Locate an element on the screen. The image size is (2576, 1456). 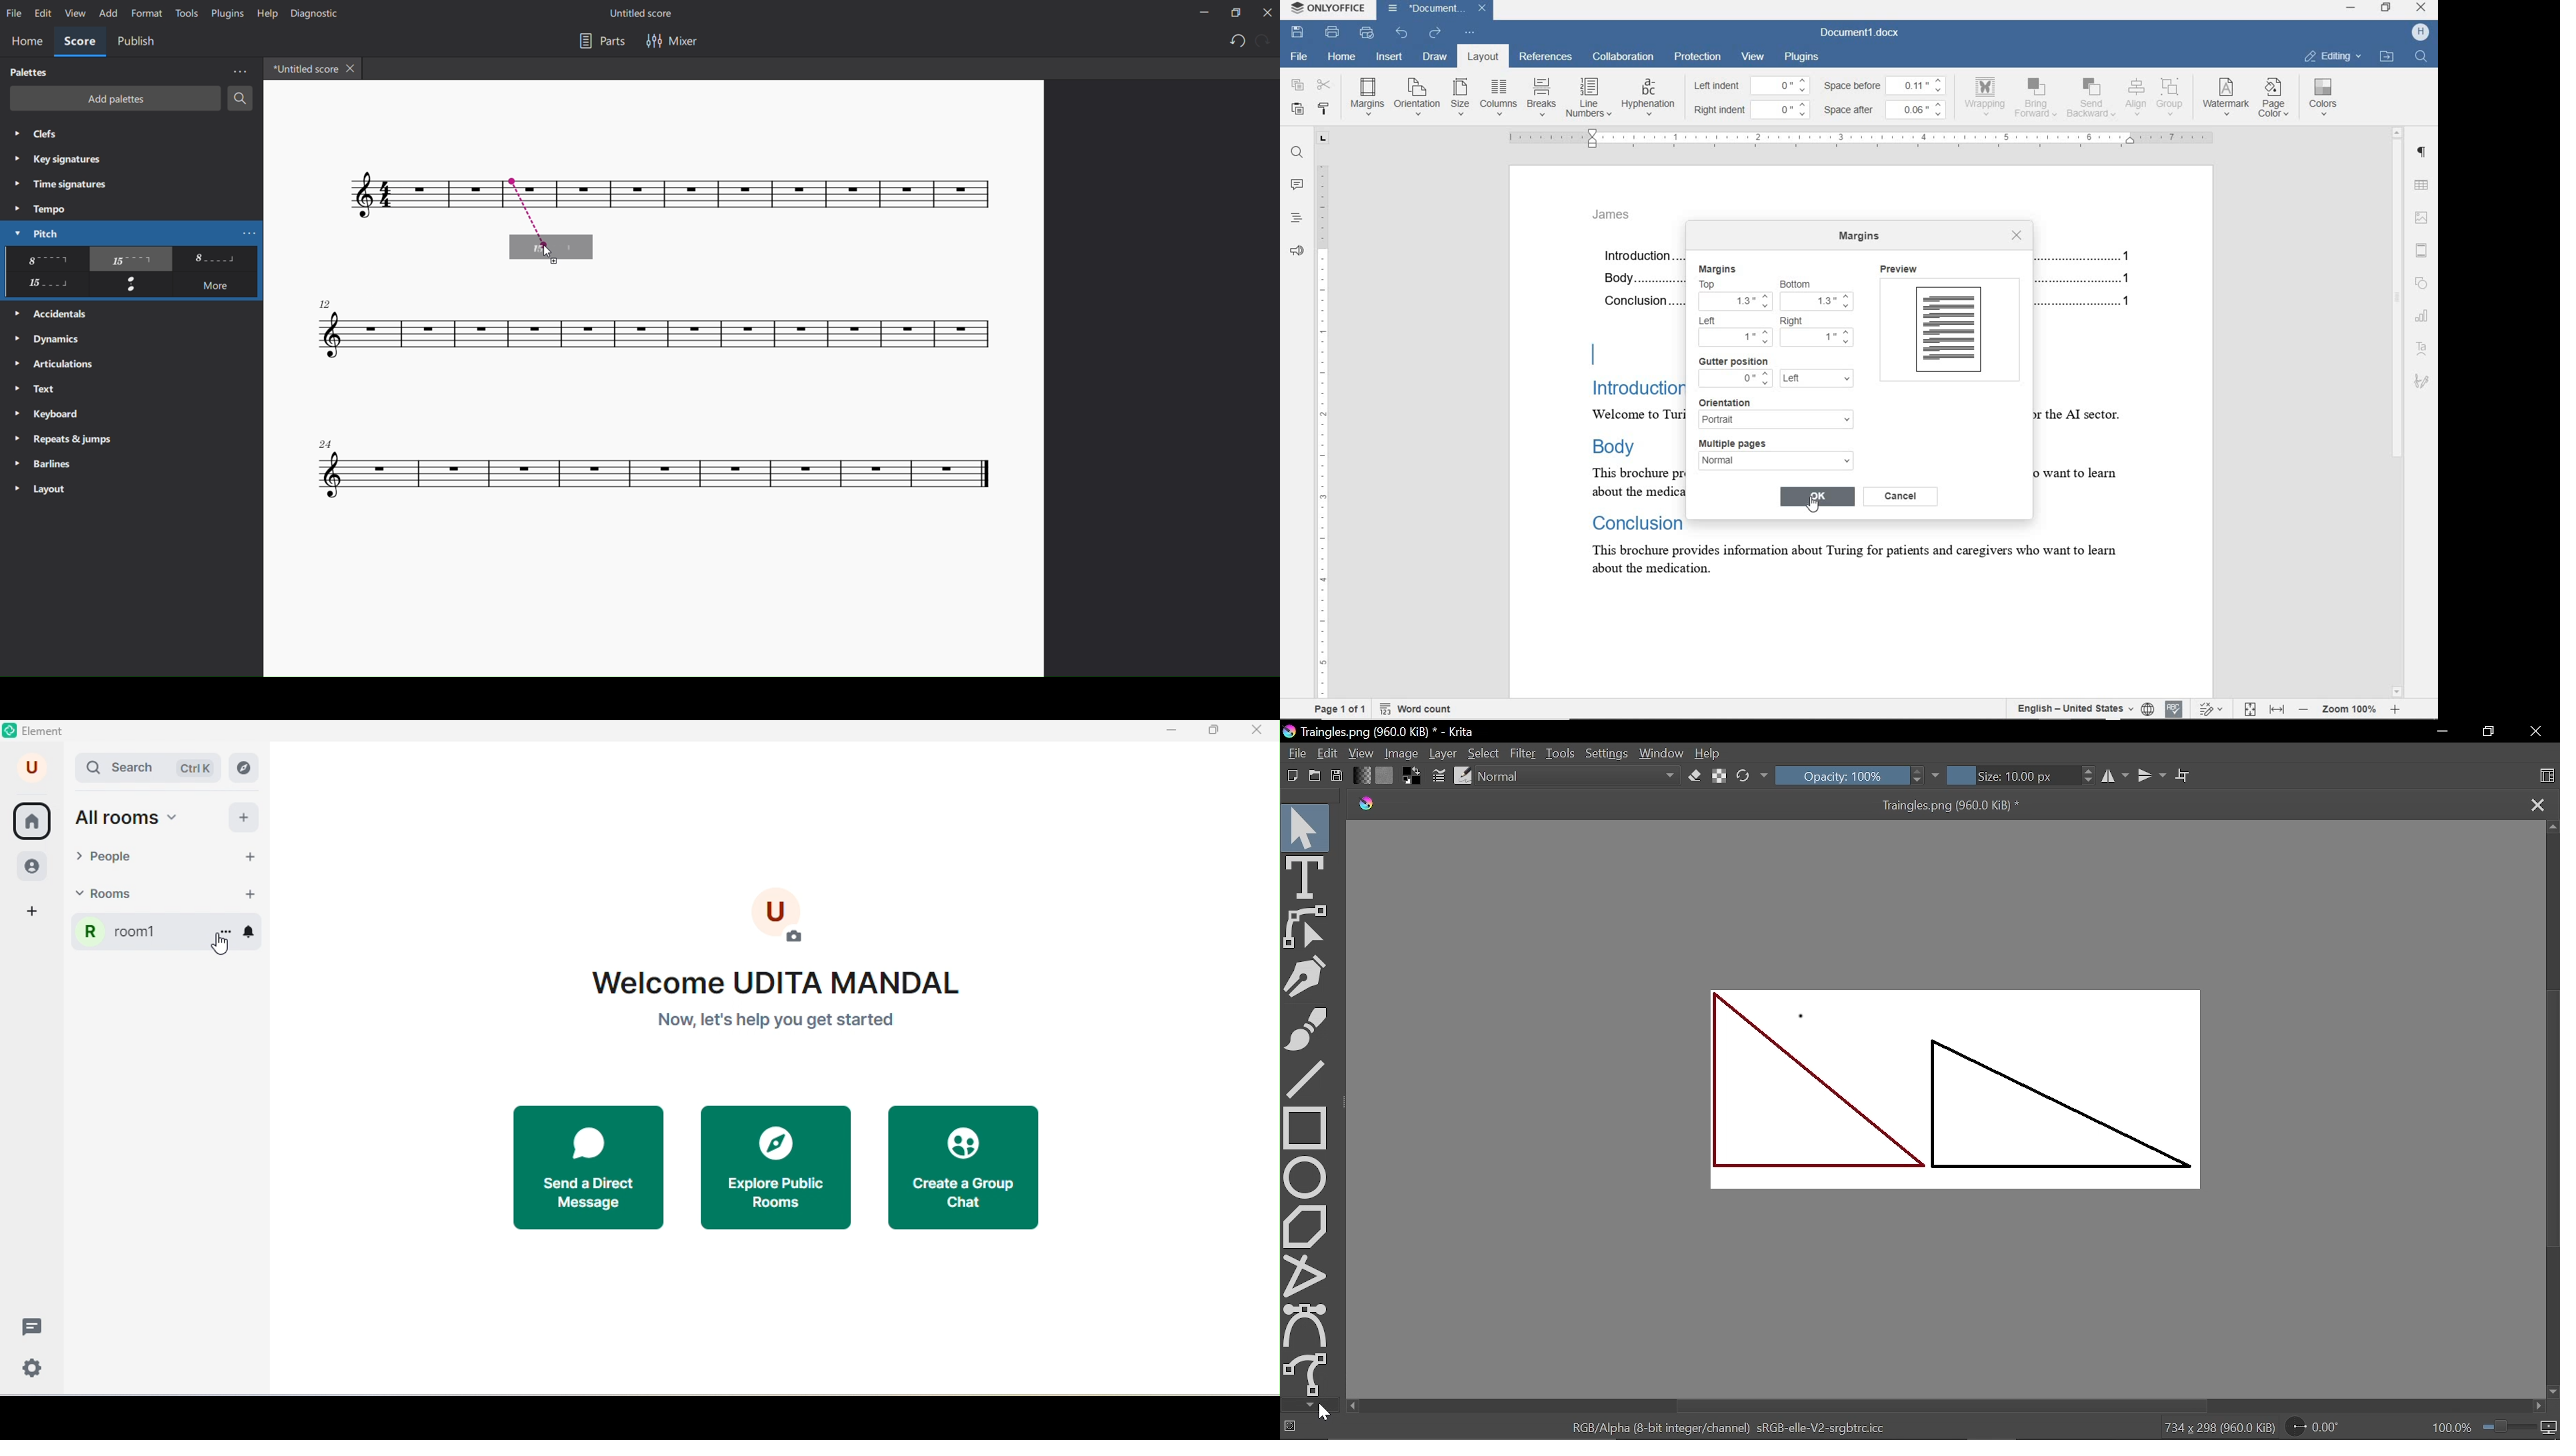
Settings is located at coordinates (1608, 753).